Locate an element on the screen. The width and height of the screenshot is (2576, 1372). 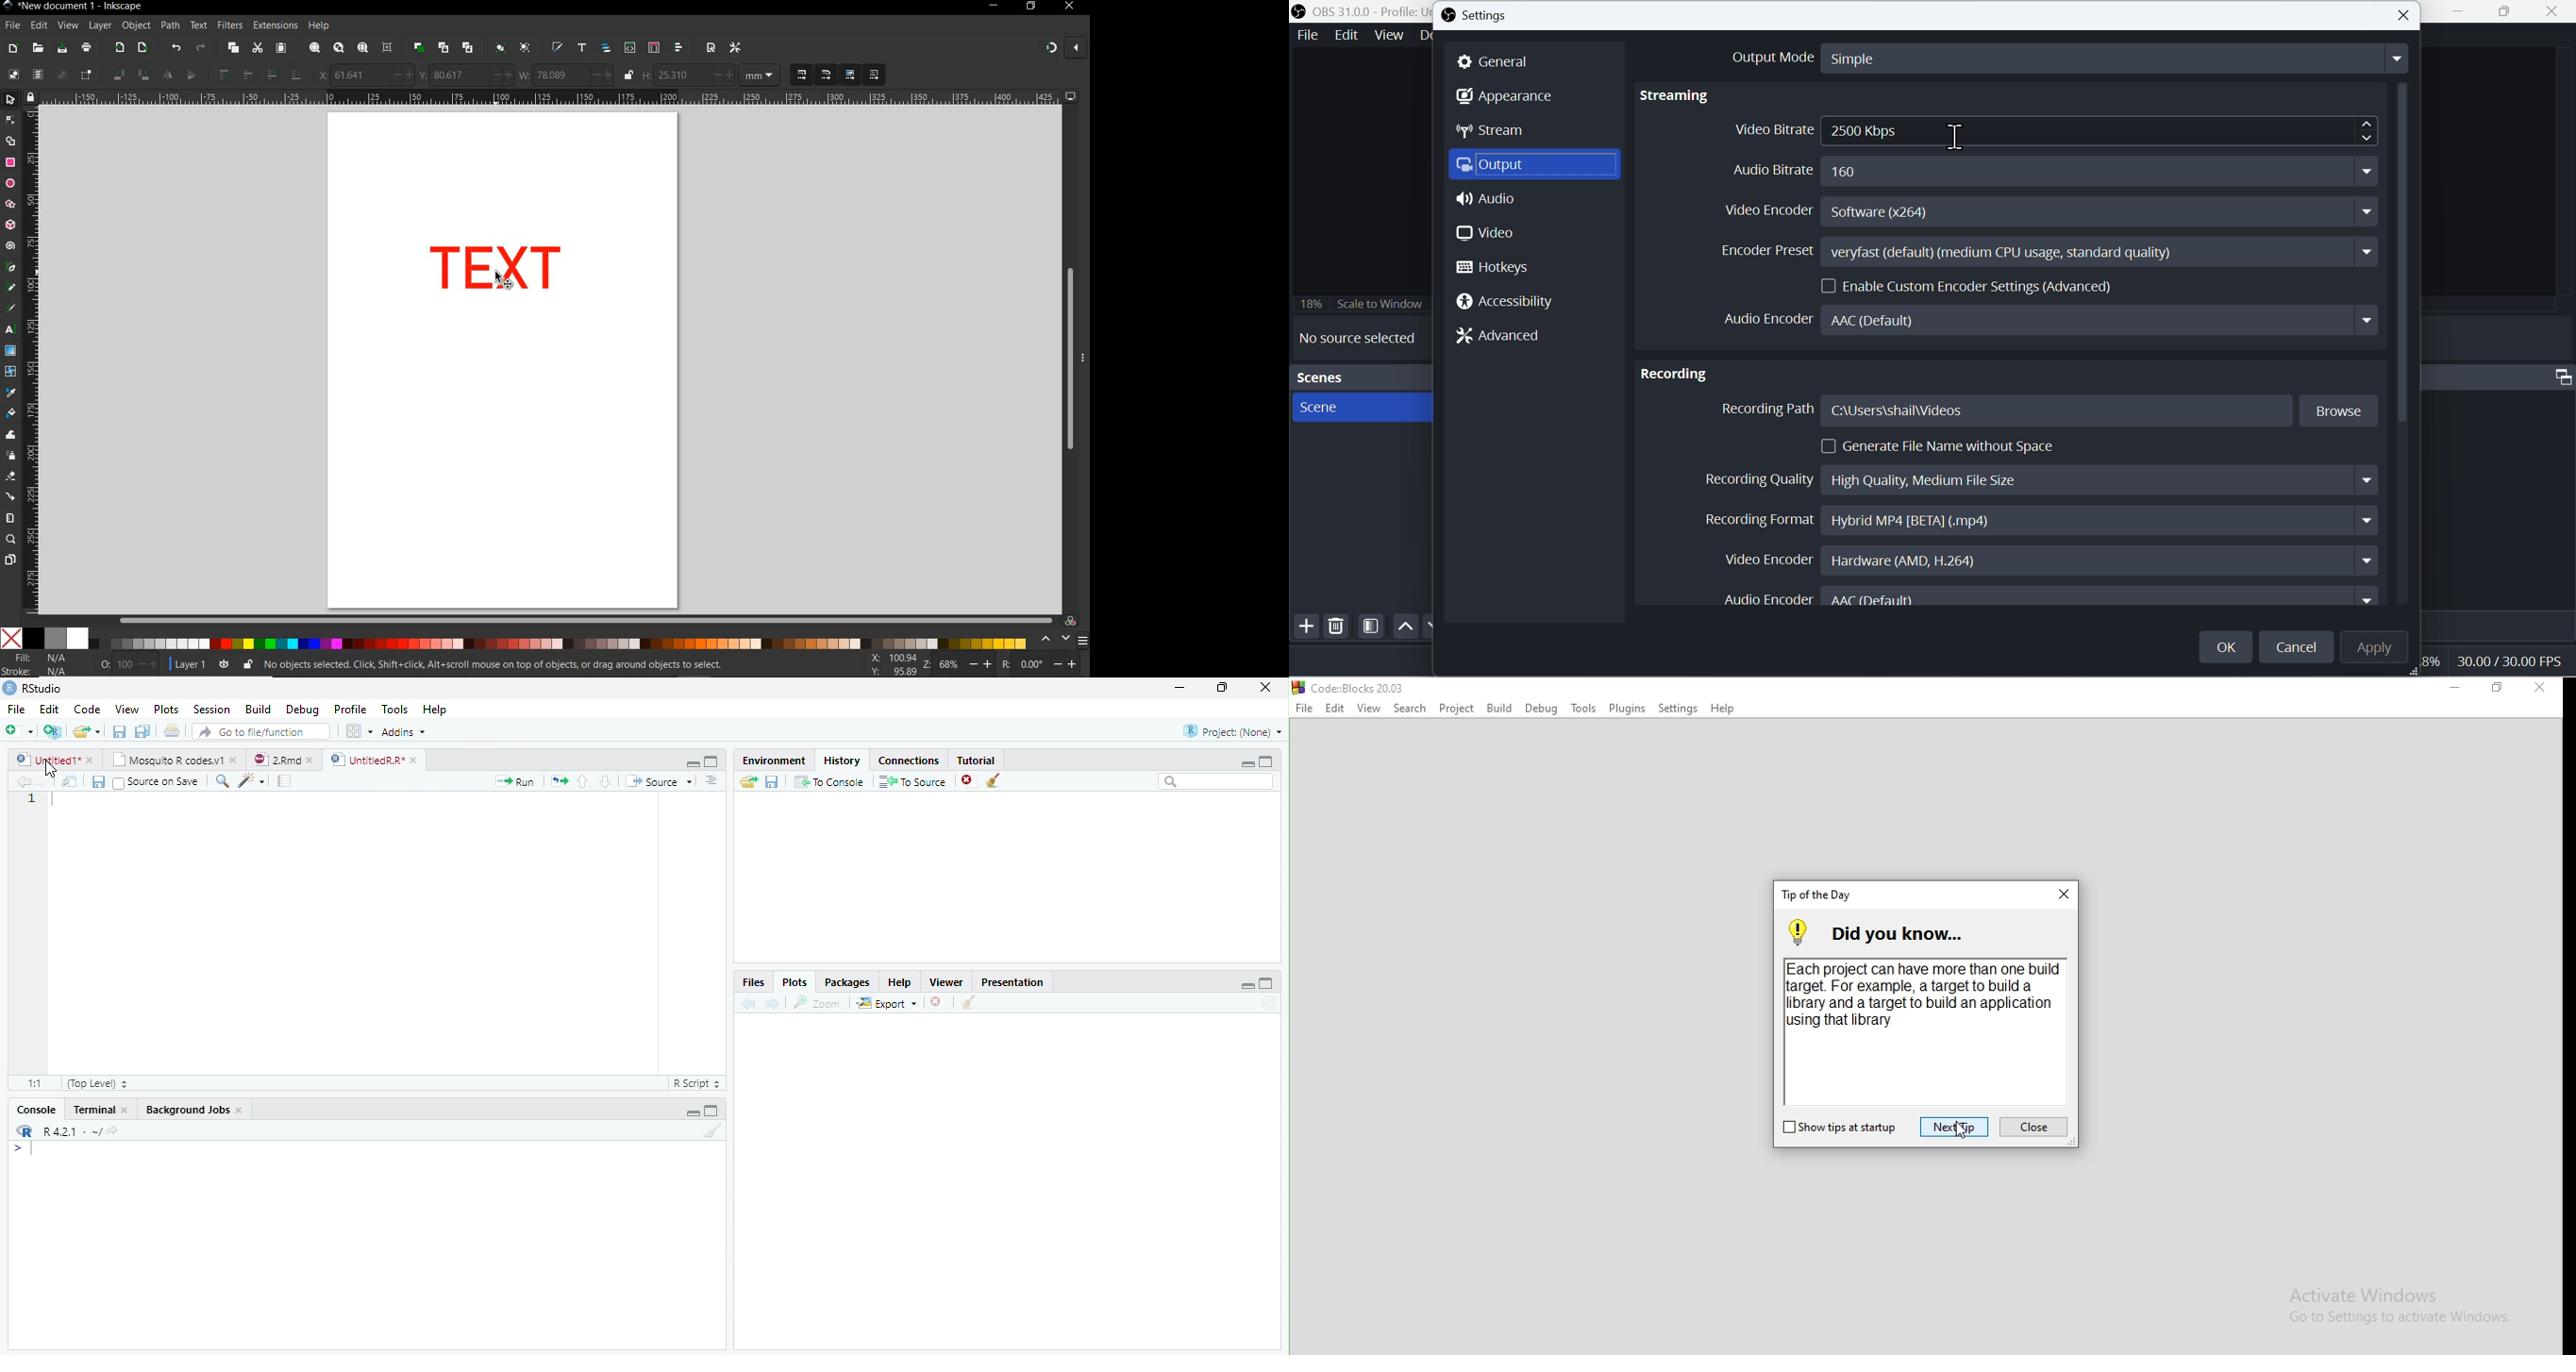
lock/unlock to change width or height is located at coordinates (628, 75).